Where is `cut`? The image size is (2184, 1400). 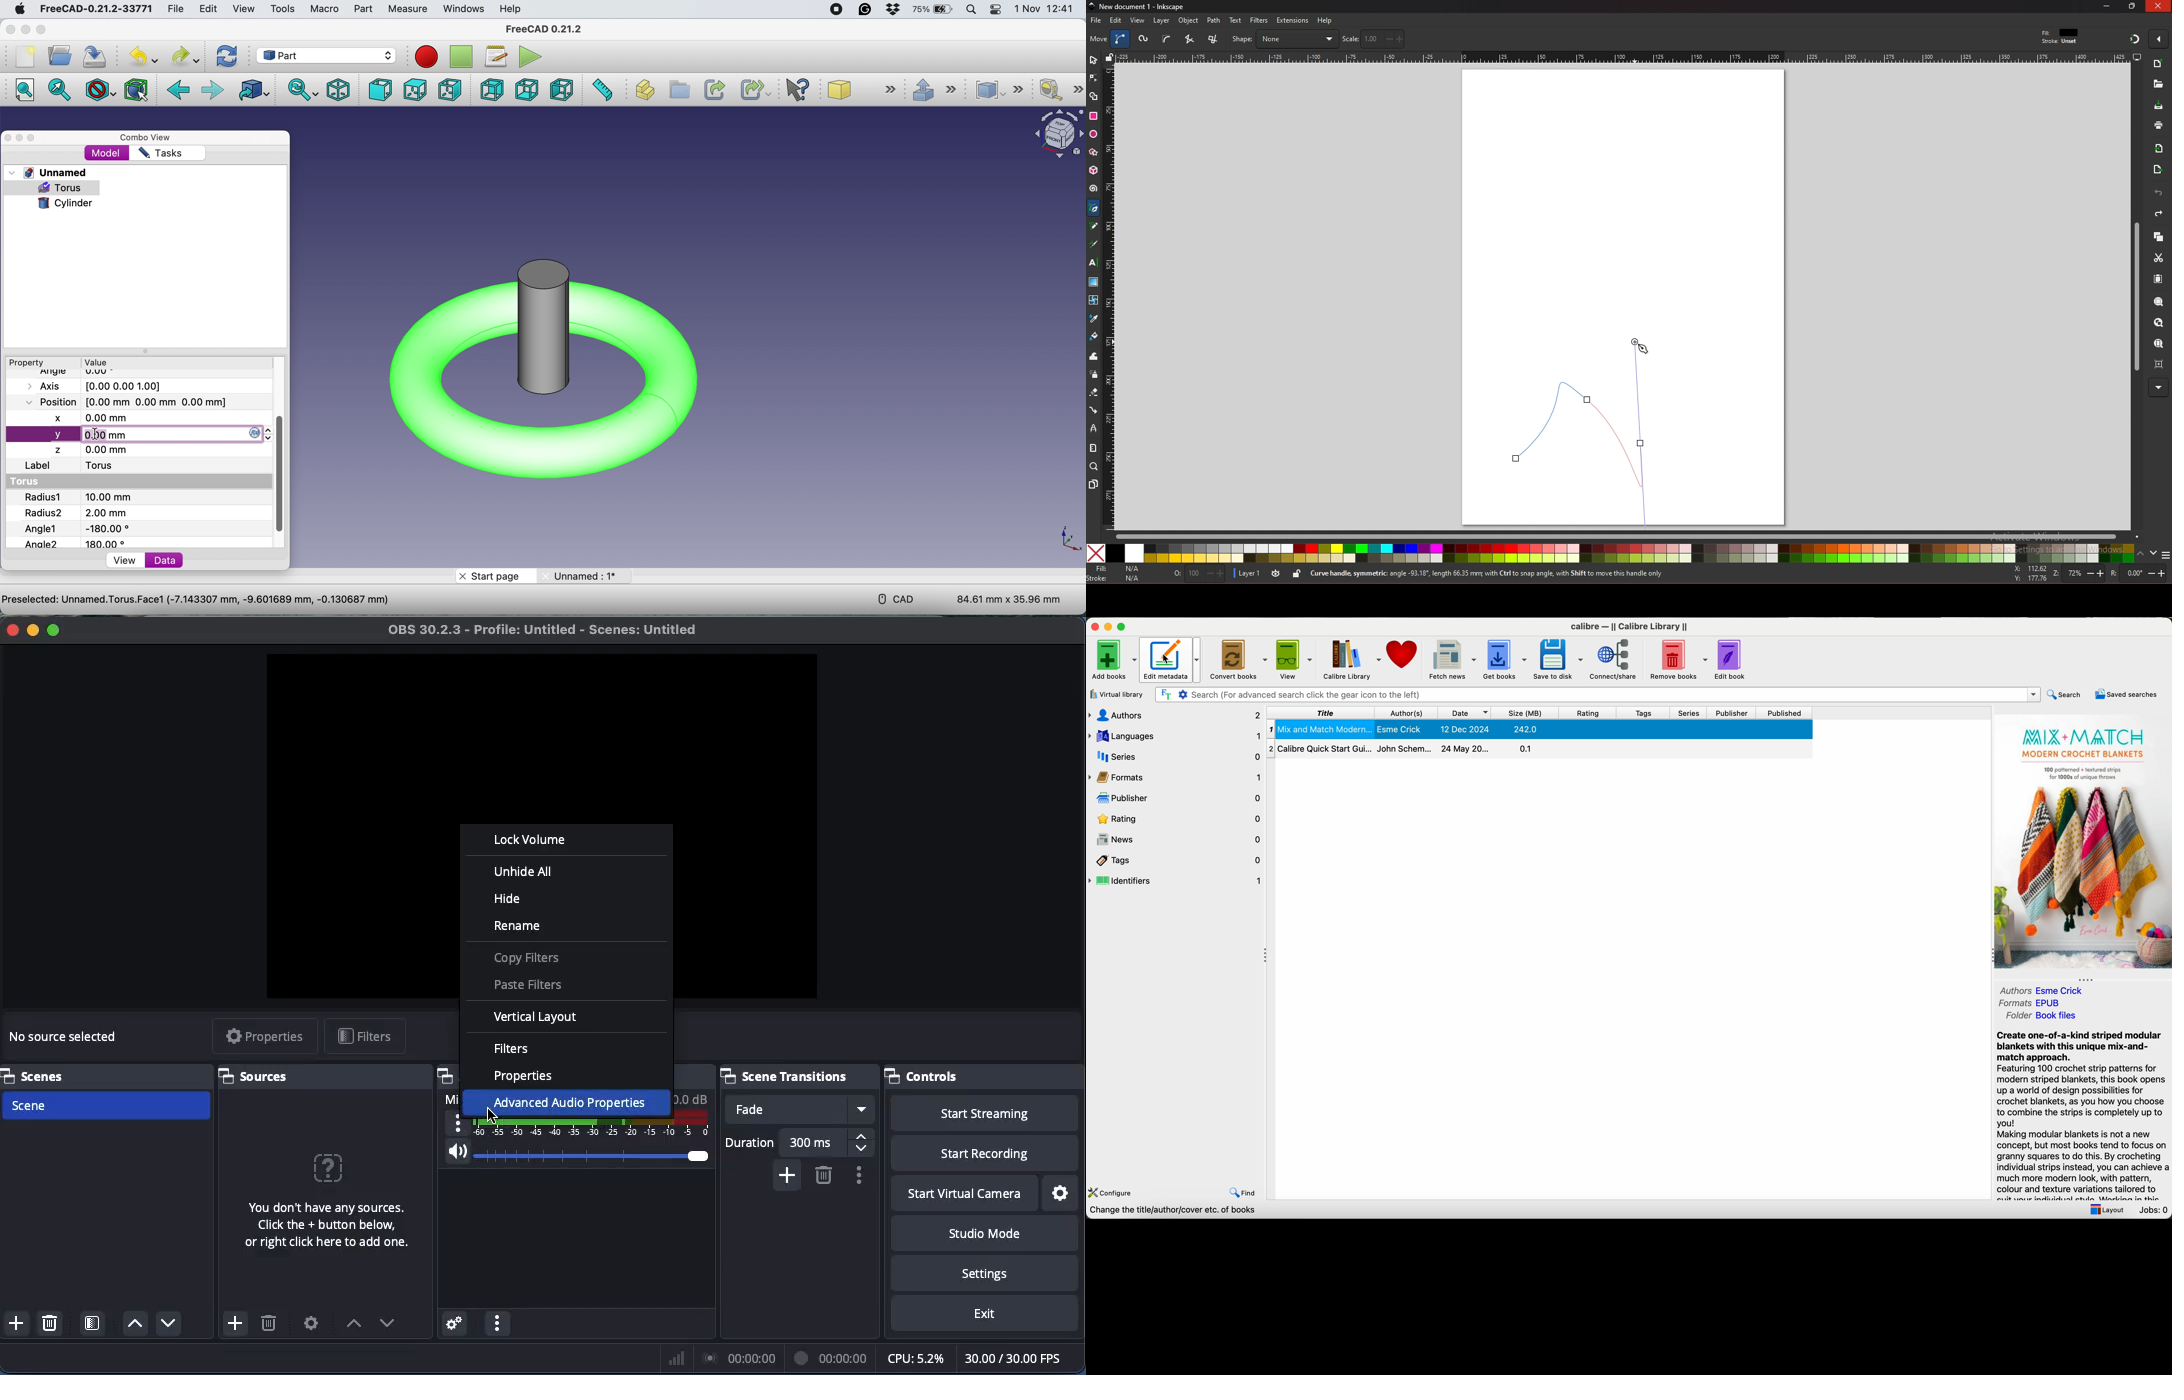
cut is located at coordinates (2158, 258).